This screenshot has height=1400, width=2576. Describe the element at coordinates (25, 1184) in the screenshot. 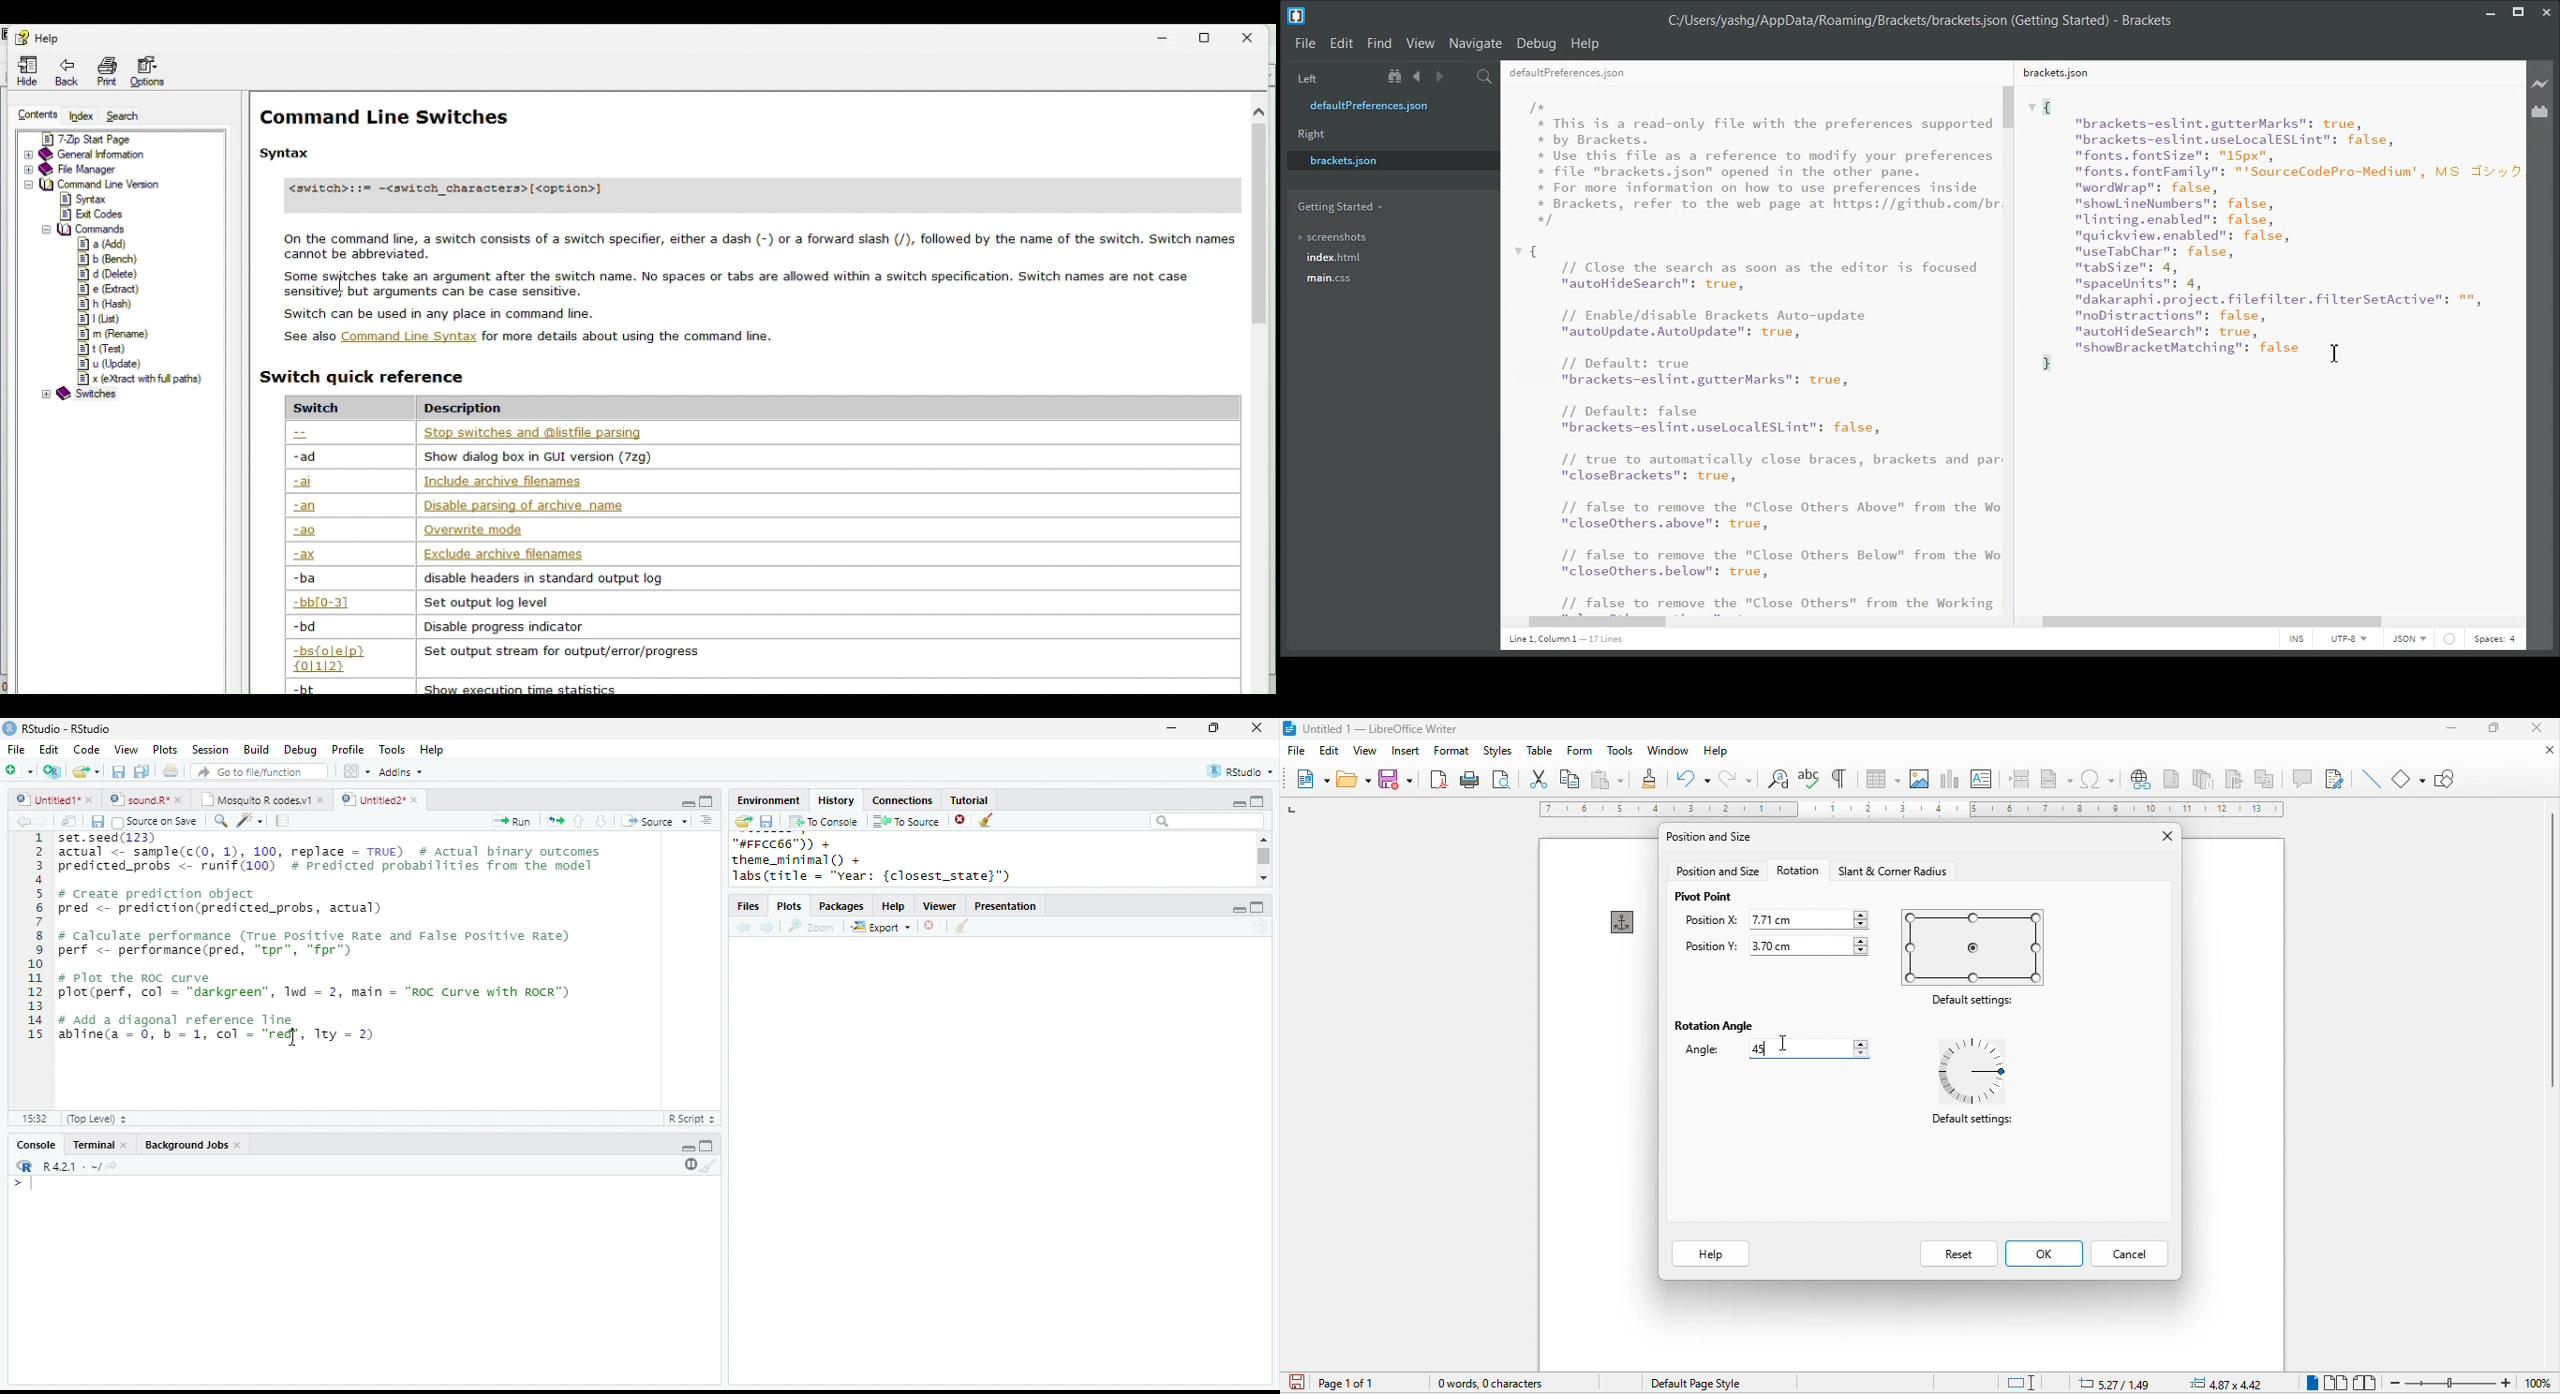

I see `>` at that location.